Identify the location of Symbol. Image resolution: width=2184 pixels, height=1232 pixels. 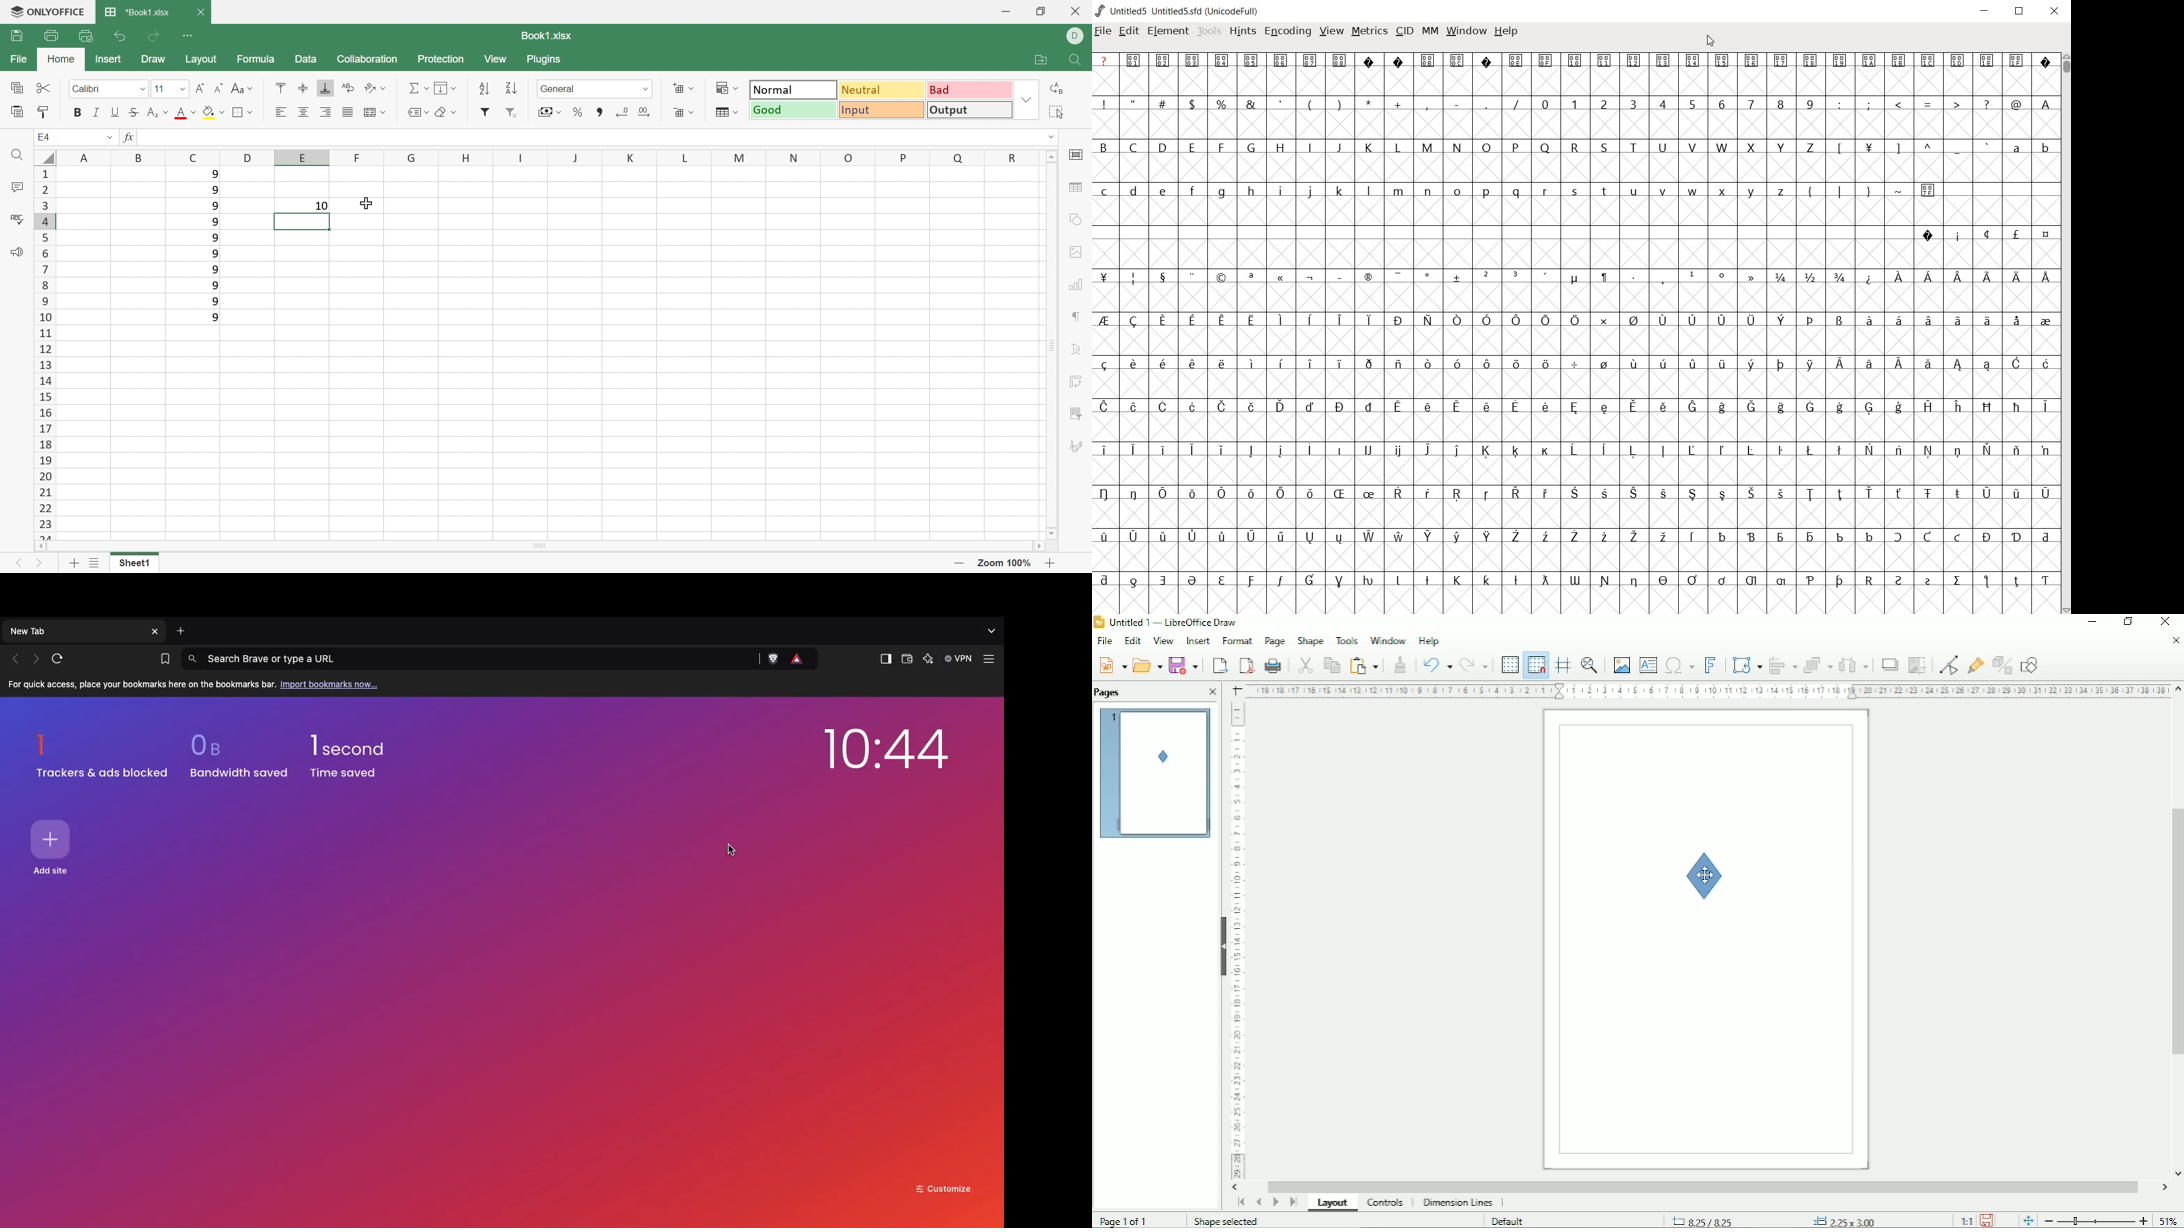
(1928, 62).